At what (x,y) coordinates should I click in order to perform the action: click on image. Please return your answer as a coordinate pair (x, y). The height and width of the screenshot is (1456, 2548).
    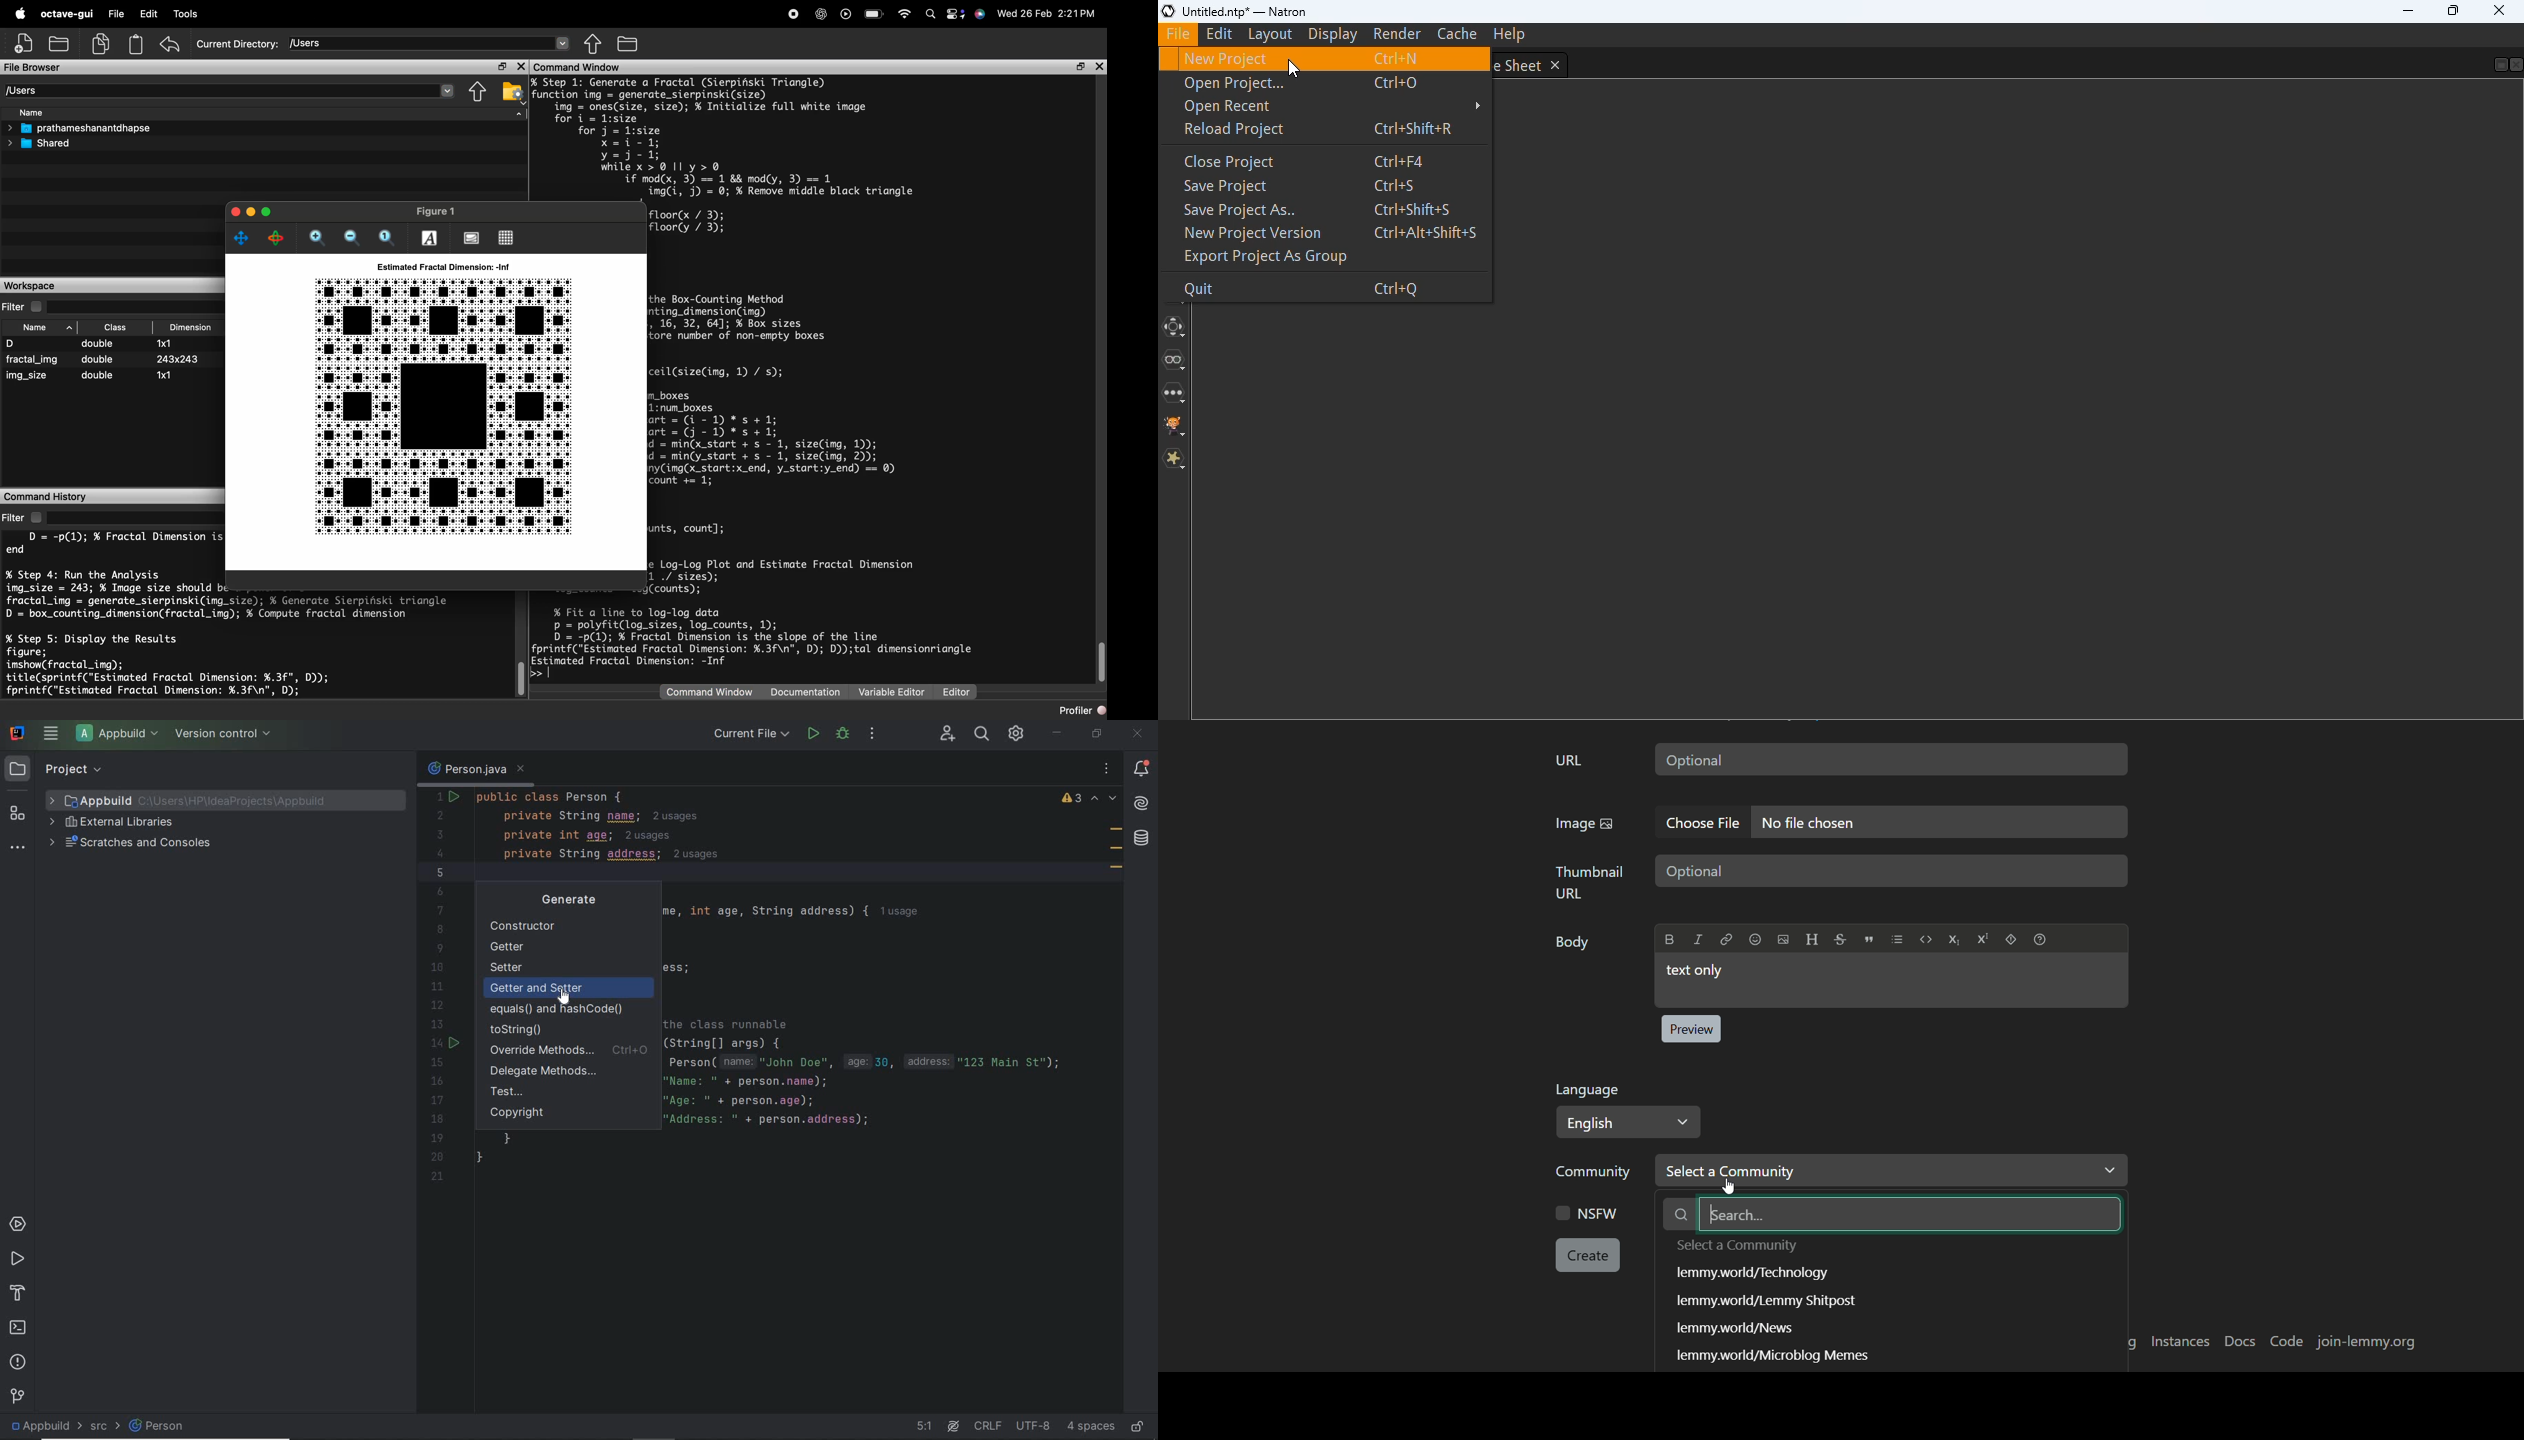
    Looking at the image, I should click on (1585, 825).